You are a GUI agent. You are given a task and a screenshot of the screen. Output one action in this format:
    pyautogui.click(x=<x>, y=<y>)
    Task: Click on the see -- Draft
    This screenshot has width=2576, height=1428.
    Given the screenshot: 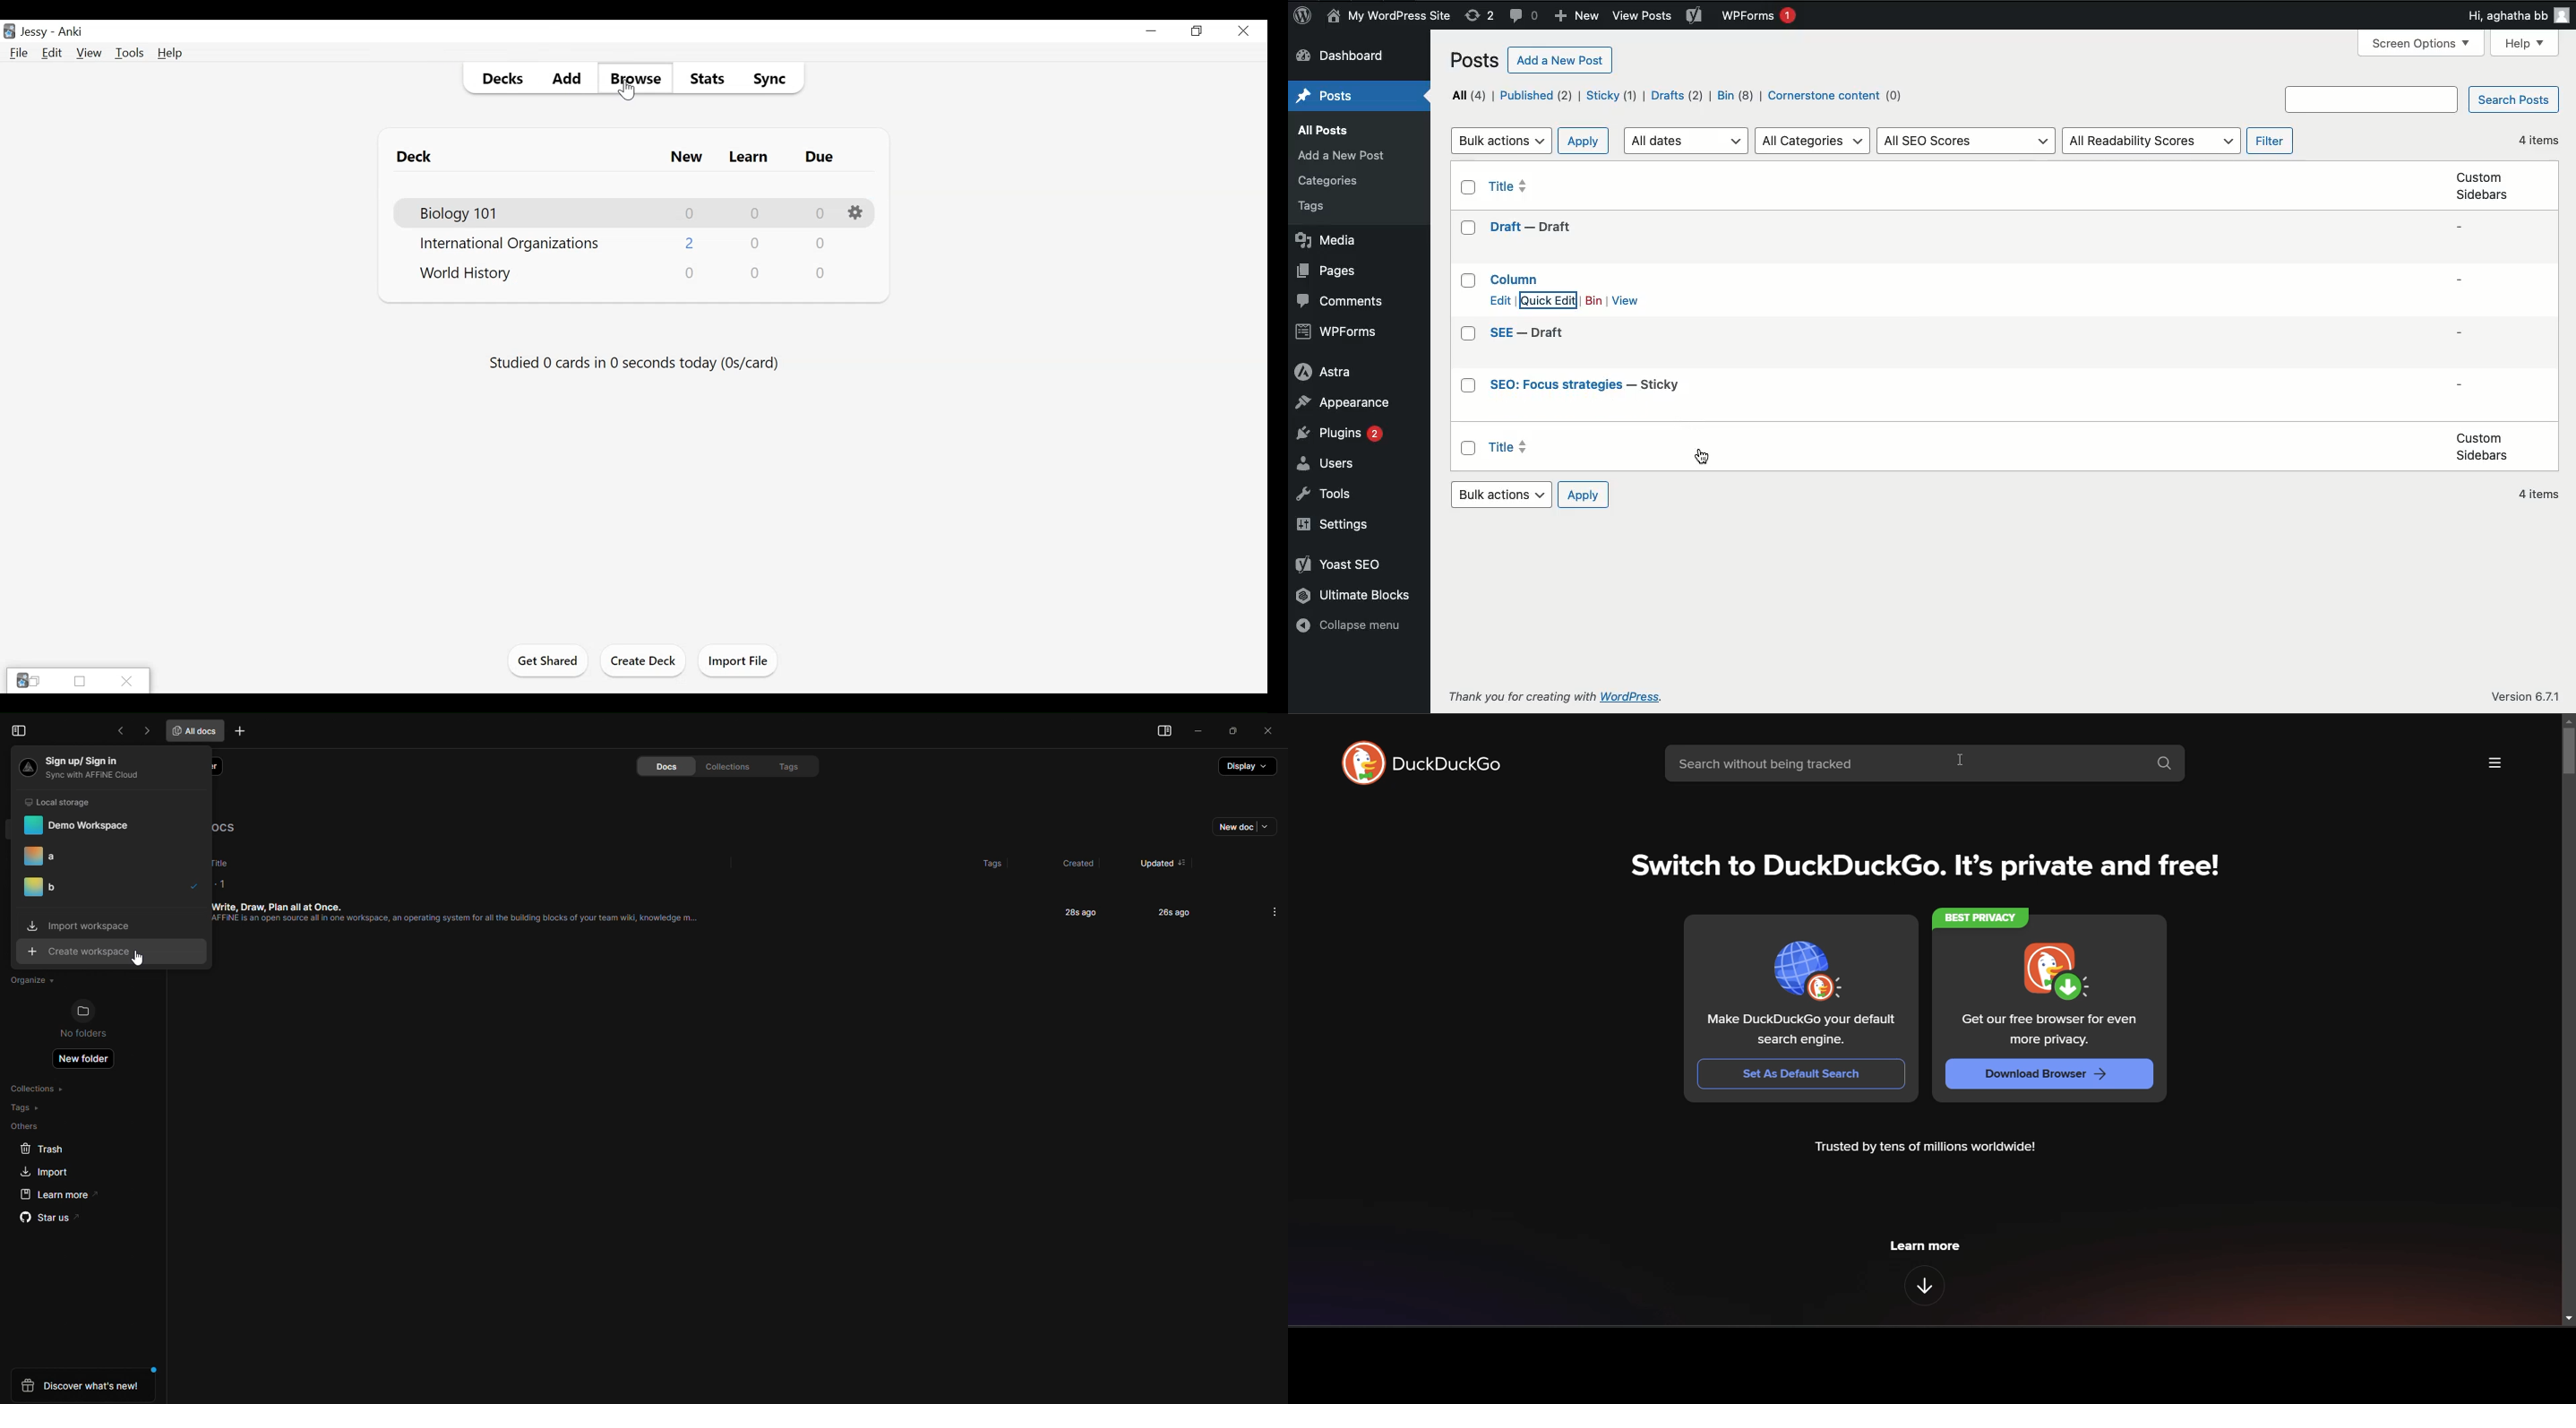 What is the action you would take?
    pyautogui.click(x=1529, y=333)
    